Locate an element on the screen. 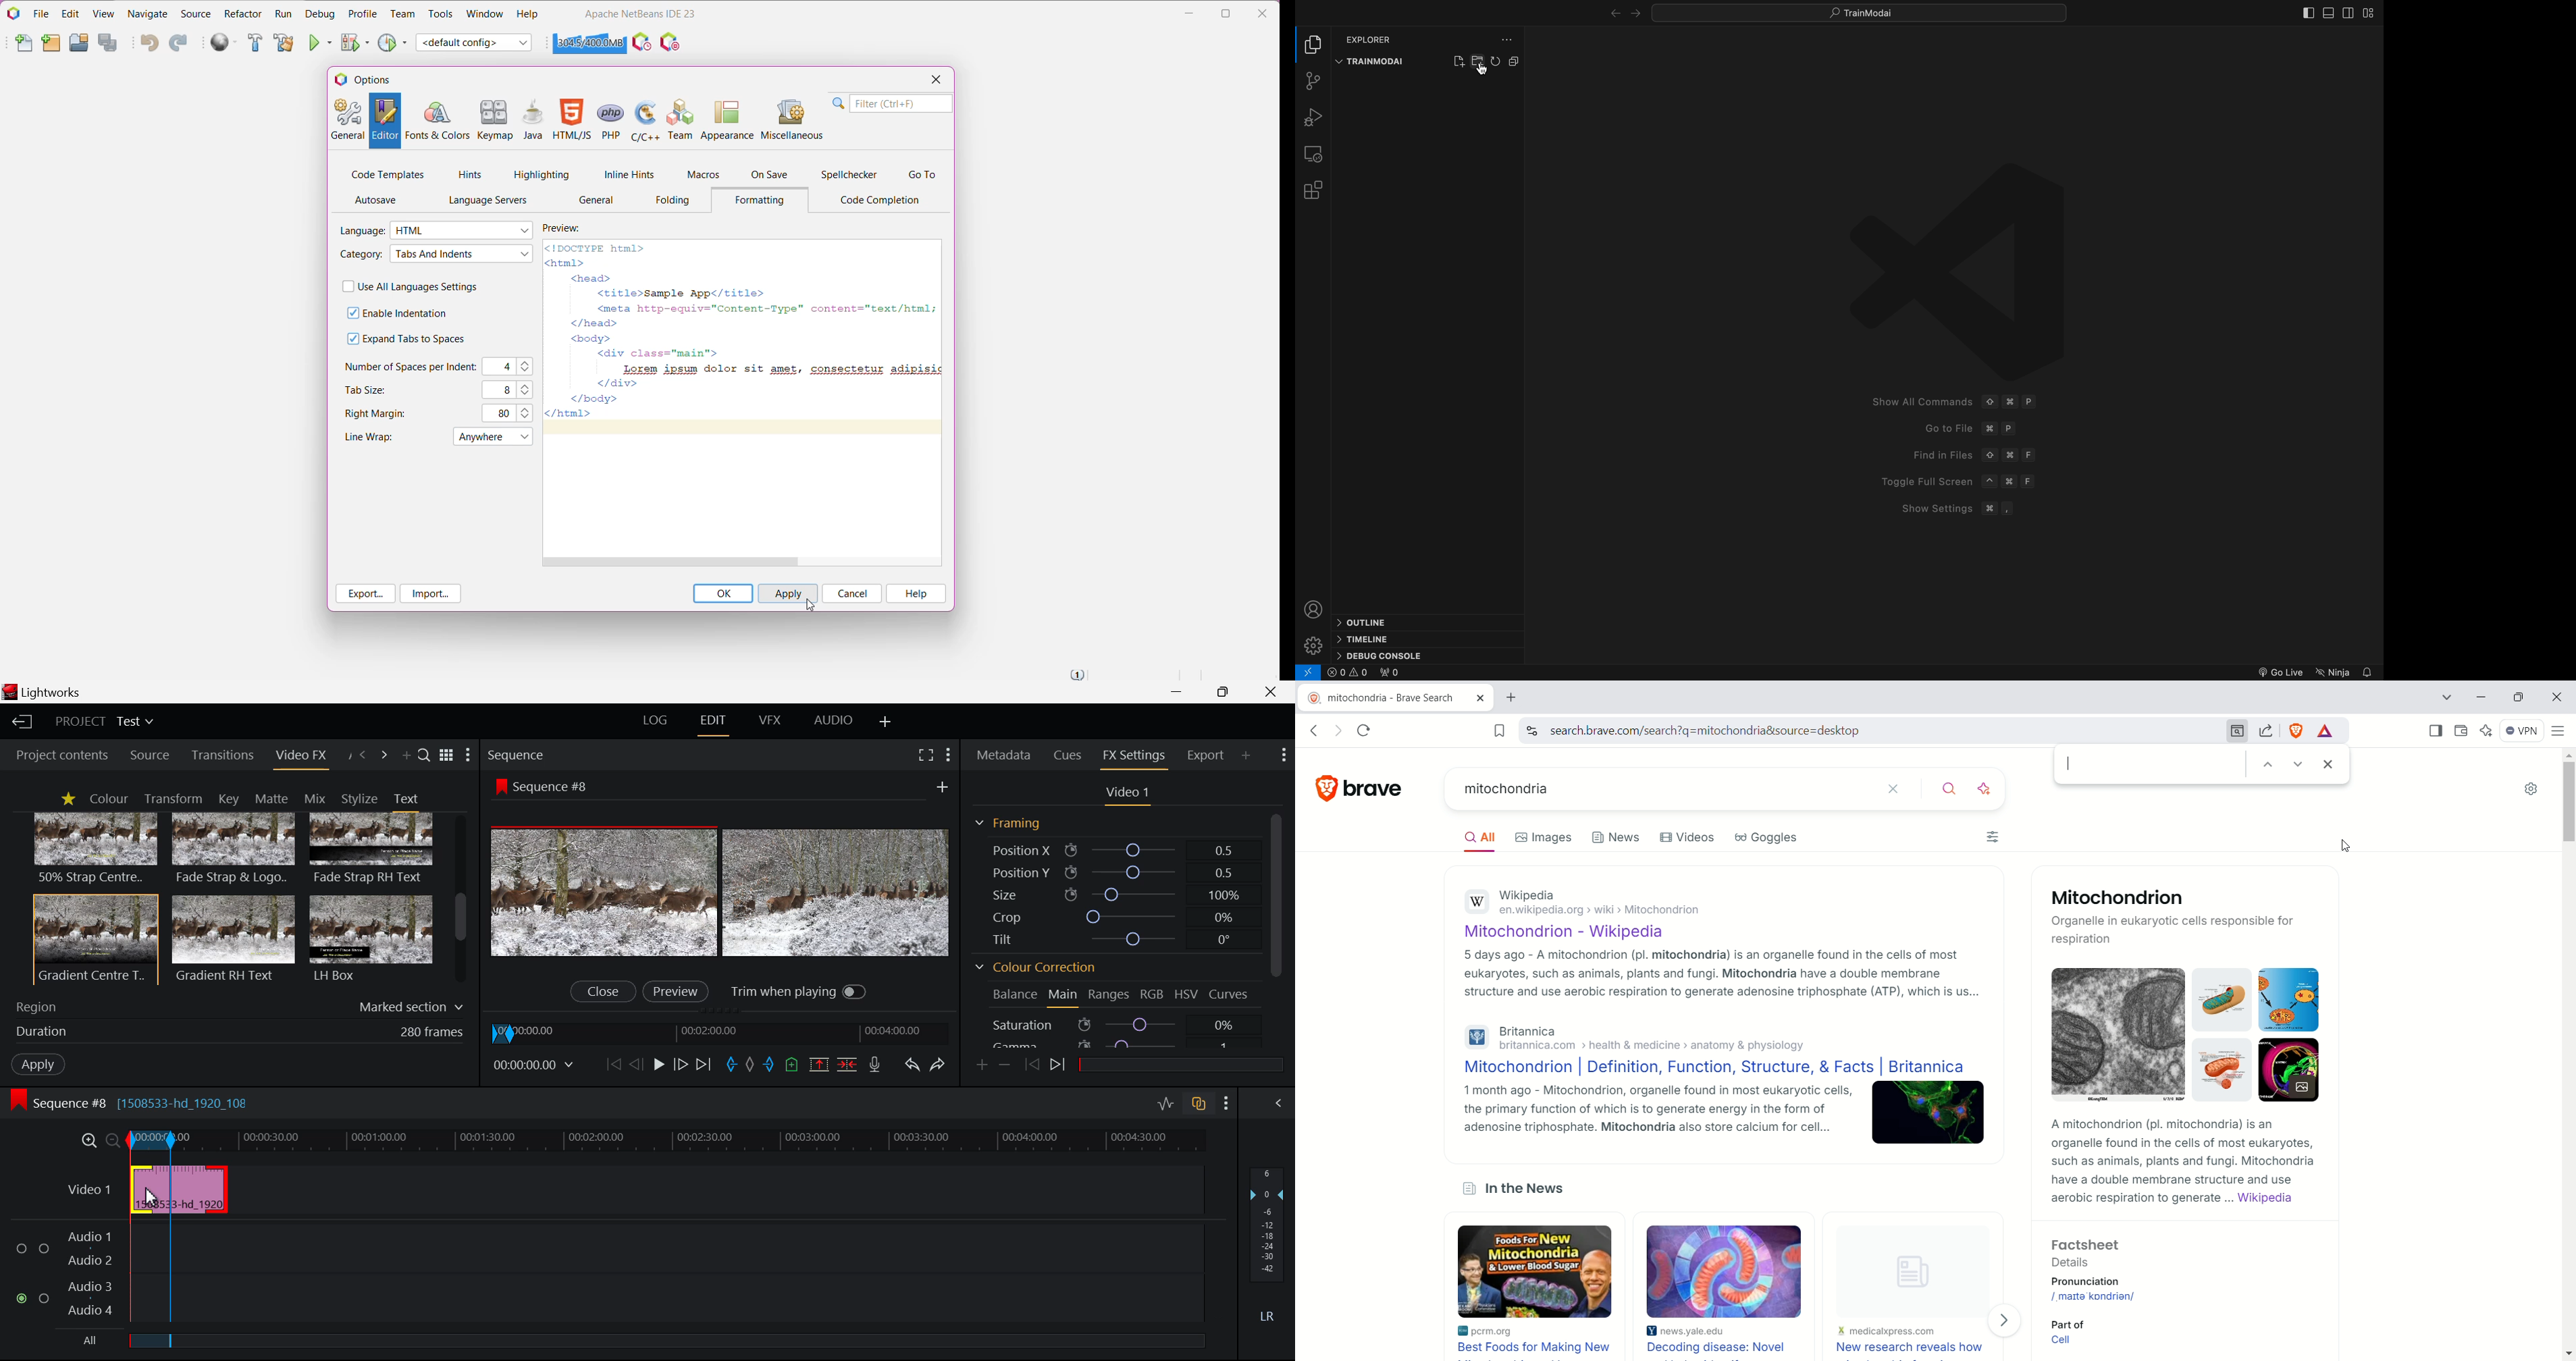  Lorem ipsum dolor sit amet, consectetur adipisic is located at coordinates (777, 368).